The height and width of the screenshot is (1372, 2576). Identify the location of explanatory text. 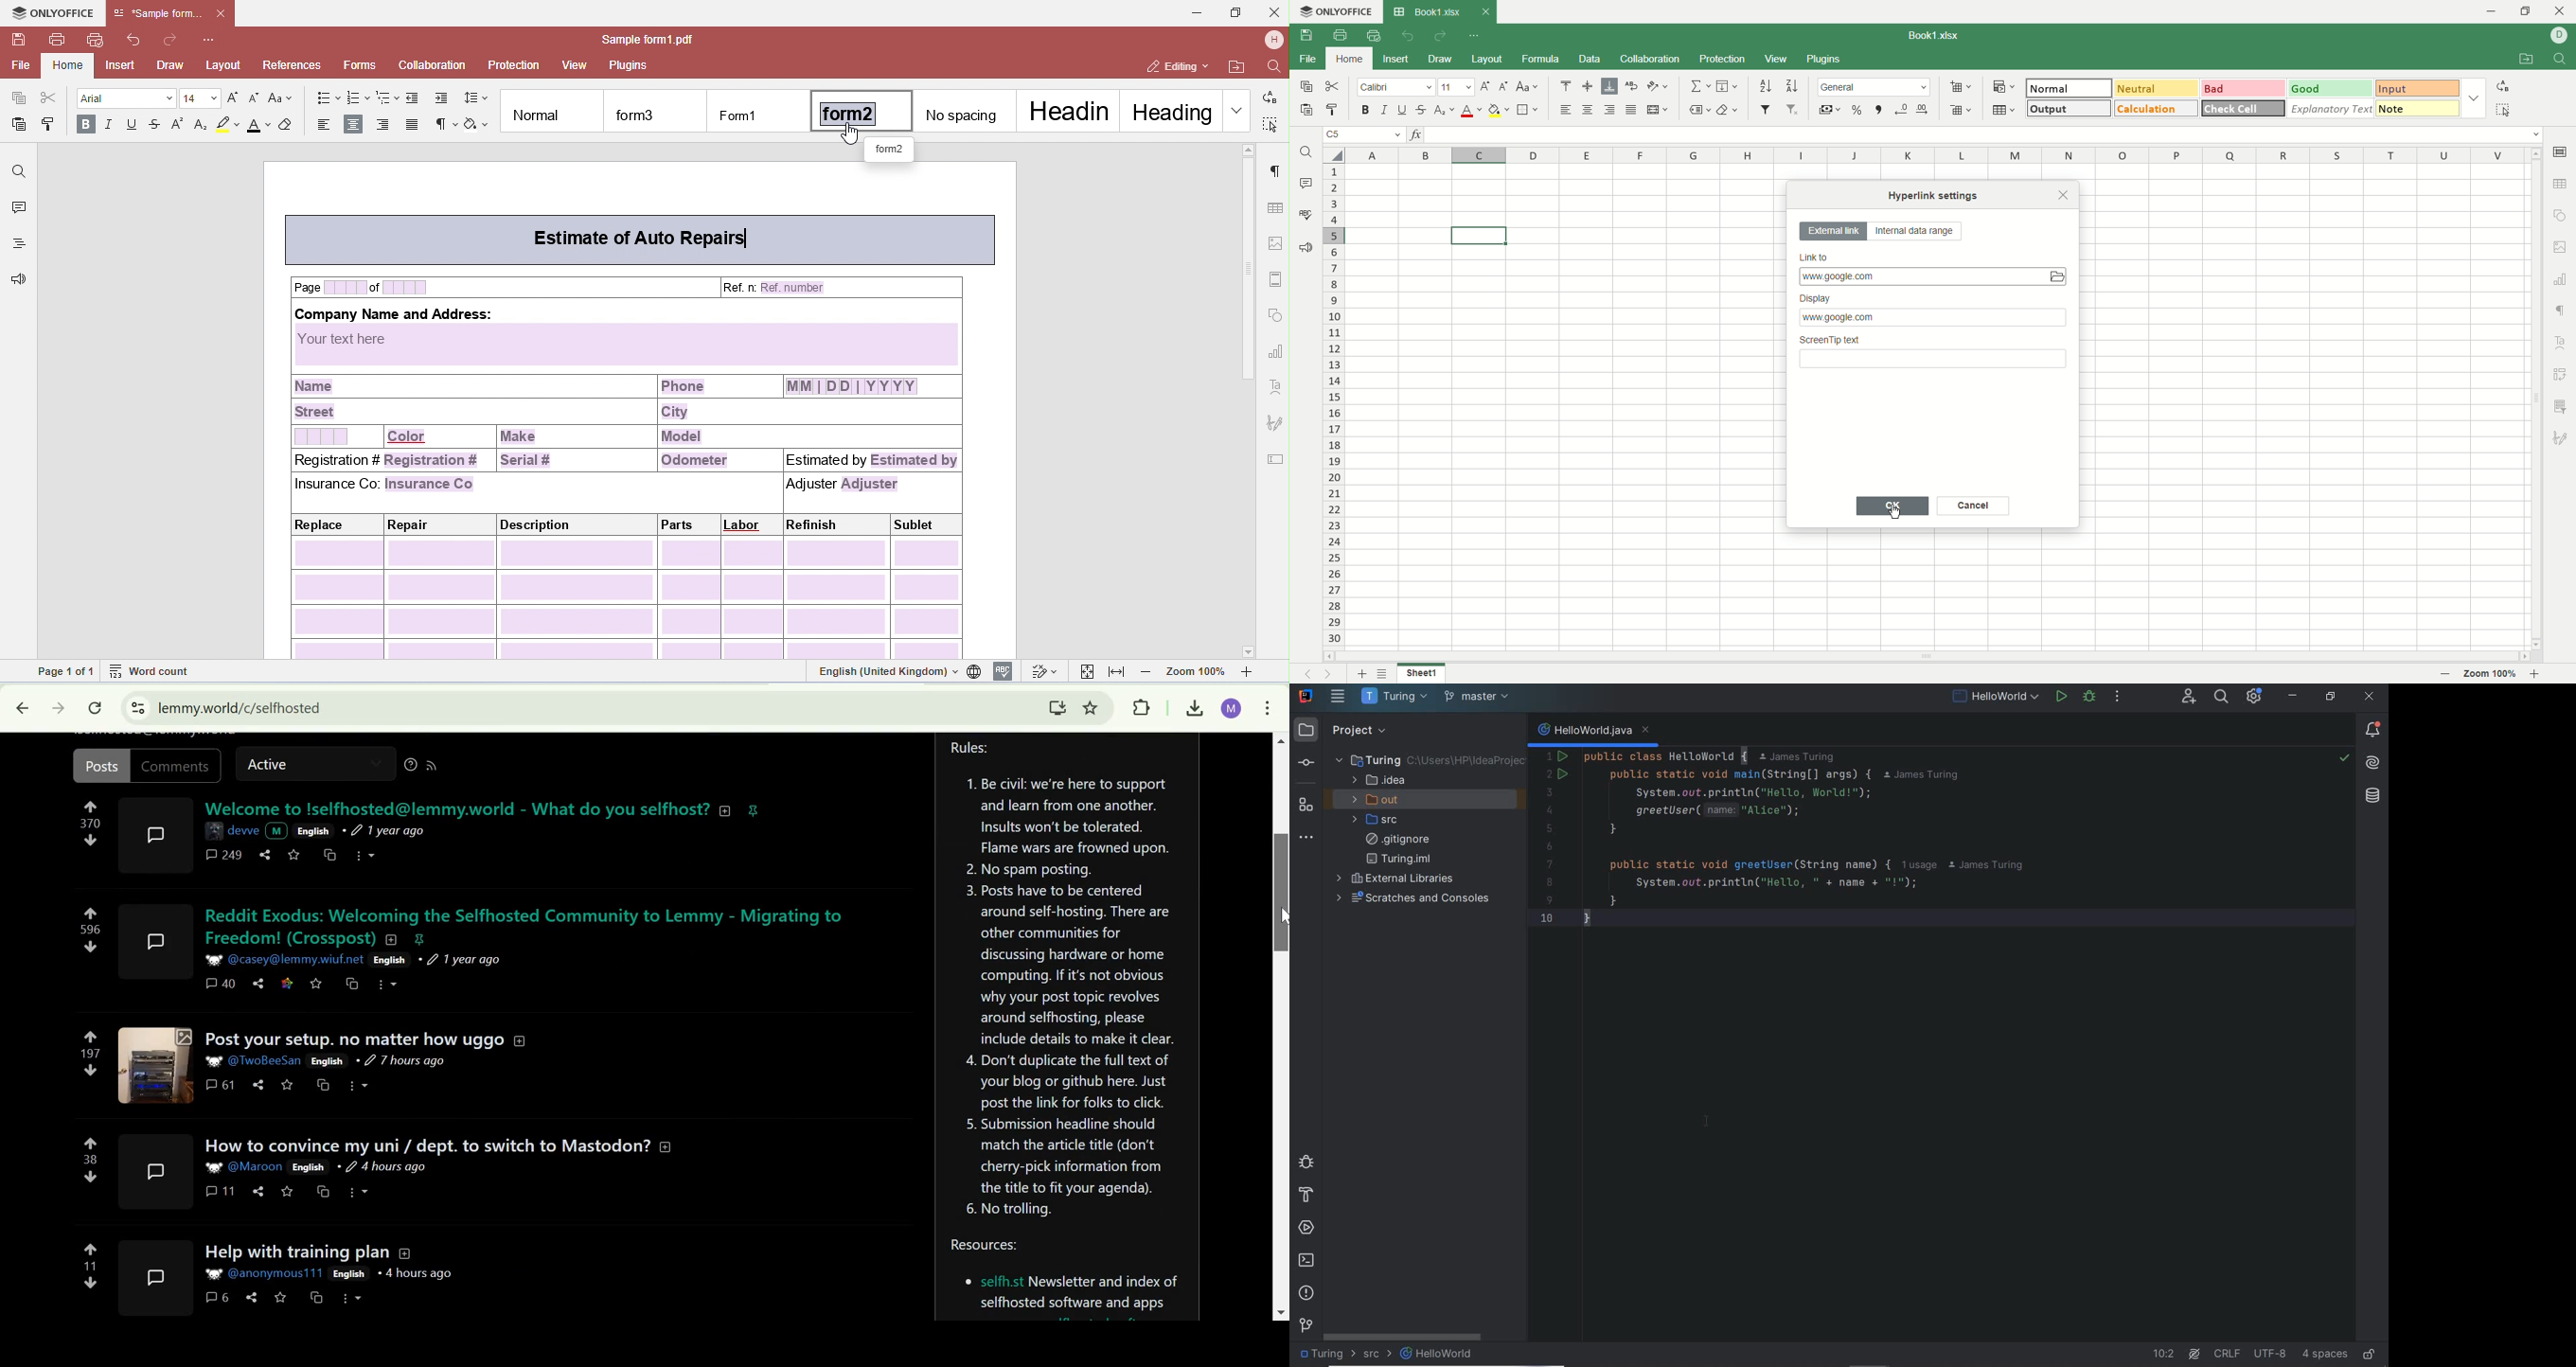
(2332, 108).